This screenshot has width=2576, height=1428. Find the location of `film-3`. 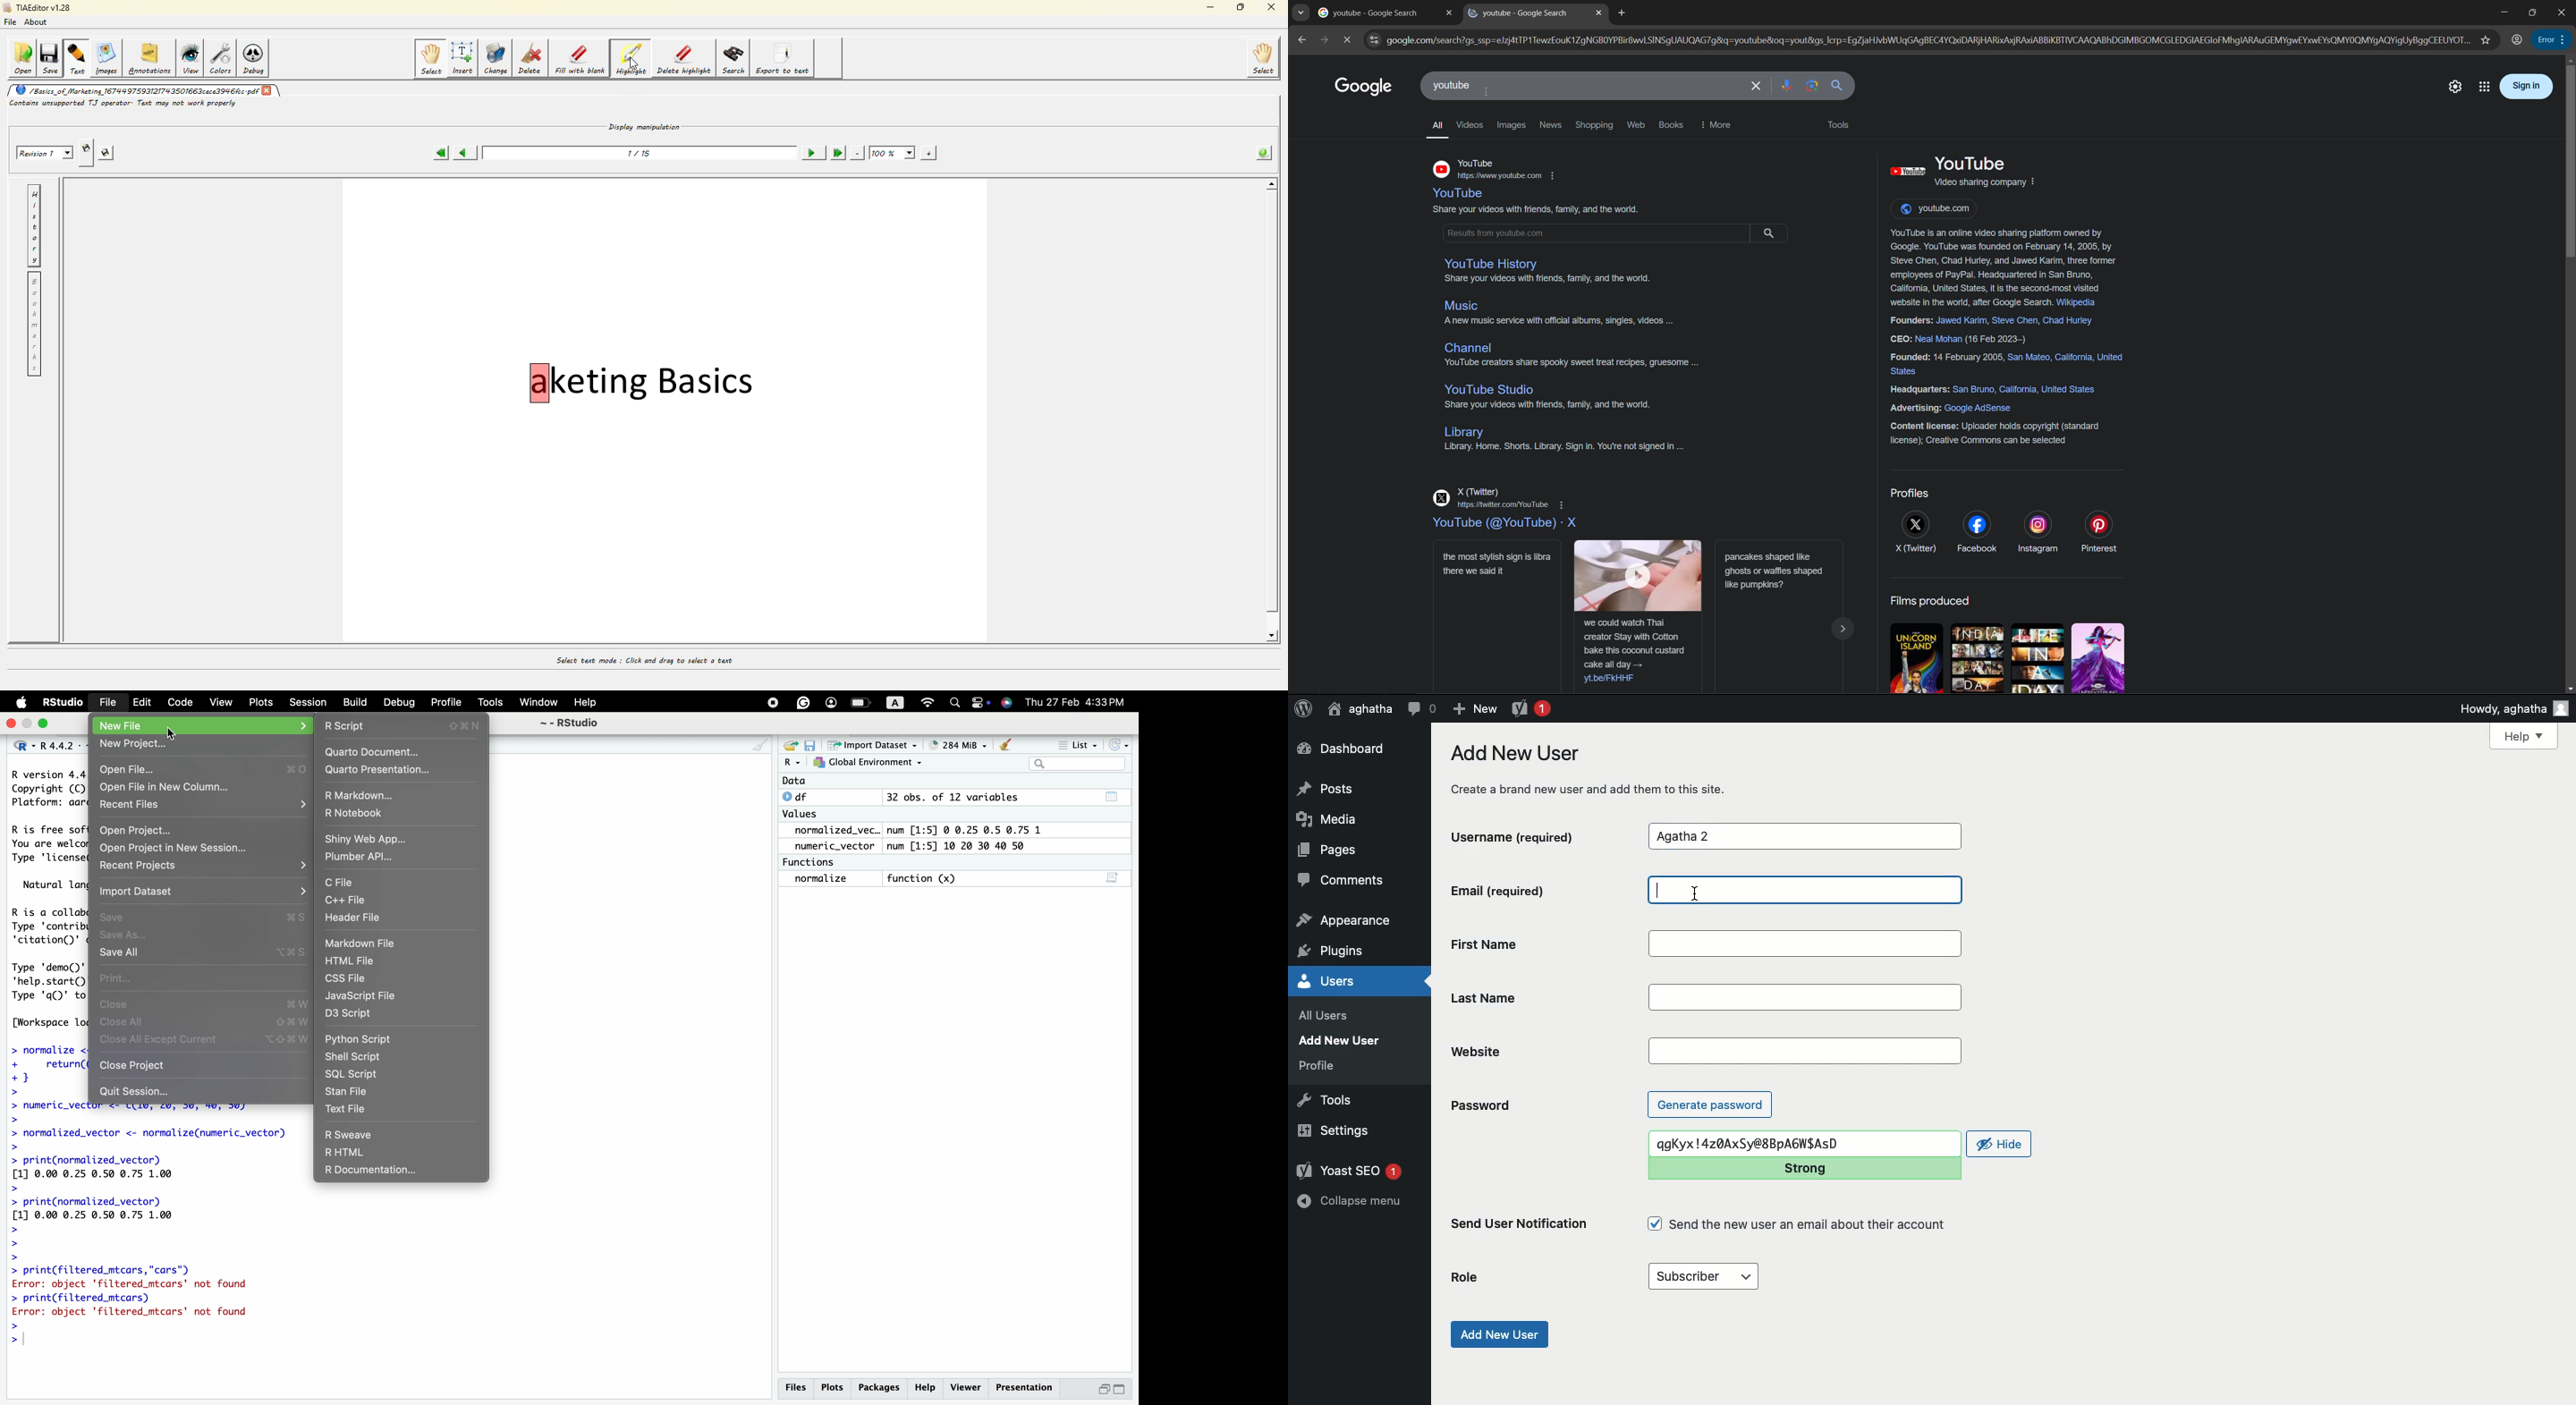

film-3 is located at coordinates (2040, 659).